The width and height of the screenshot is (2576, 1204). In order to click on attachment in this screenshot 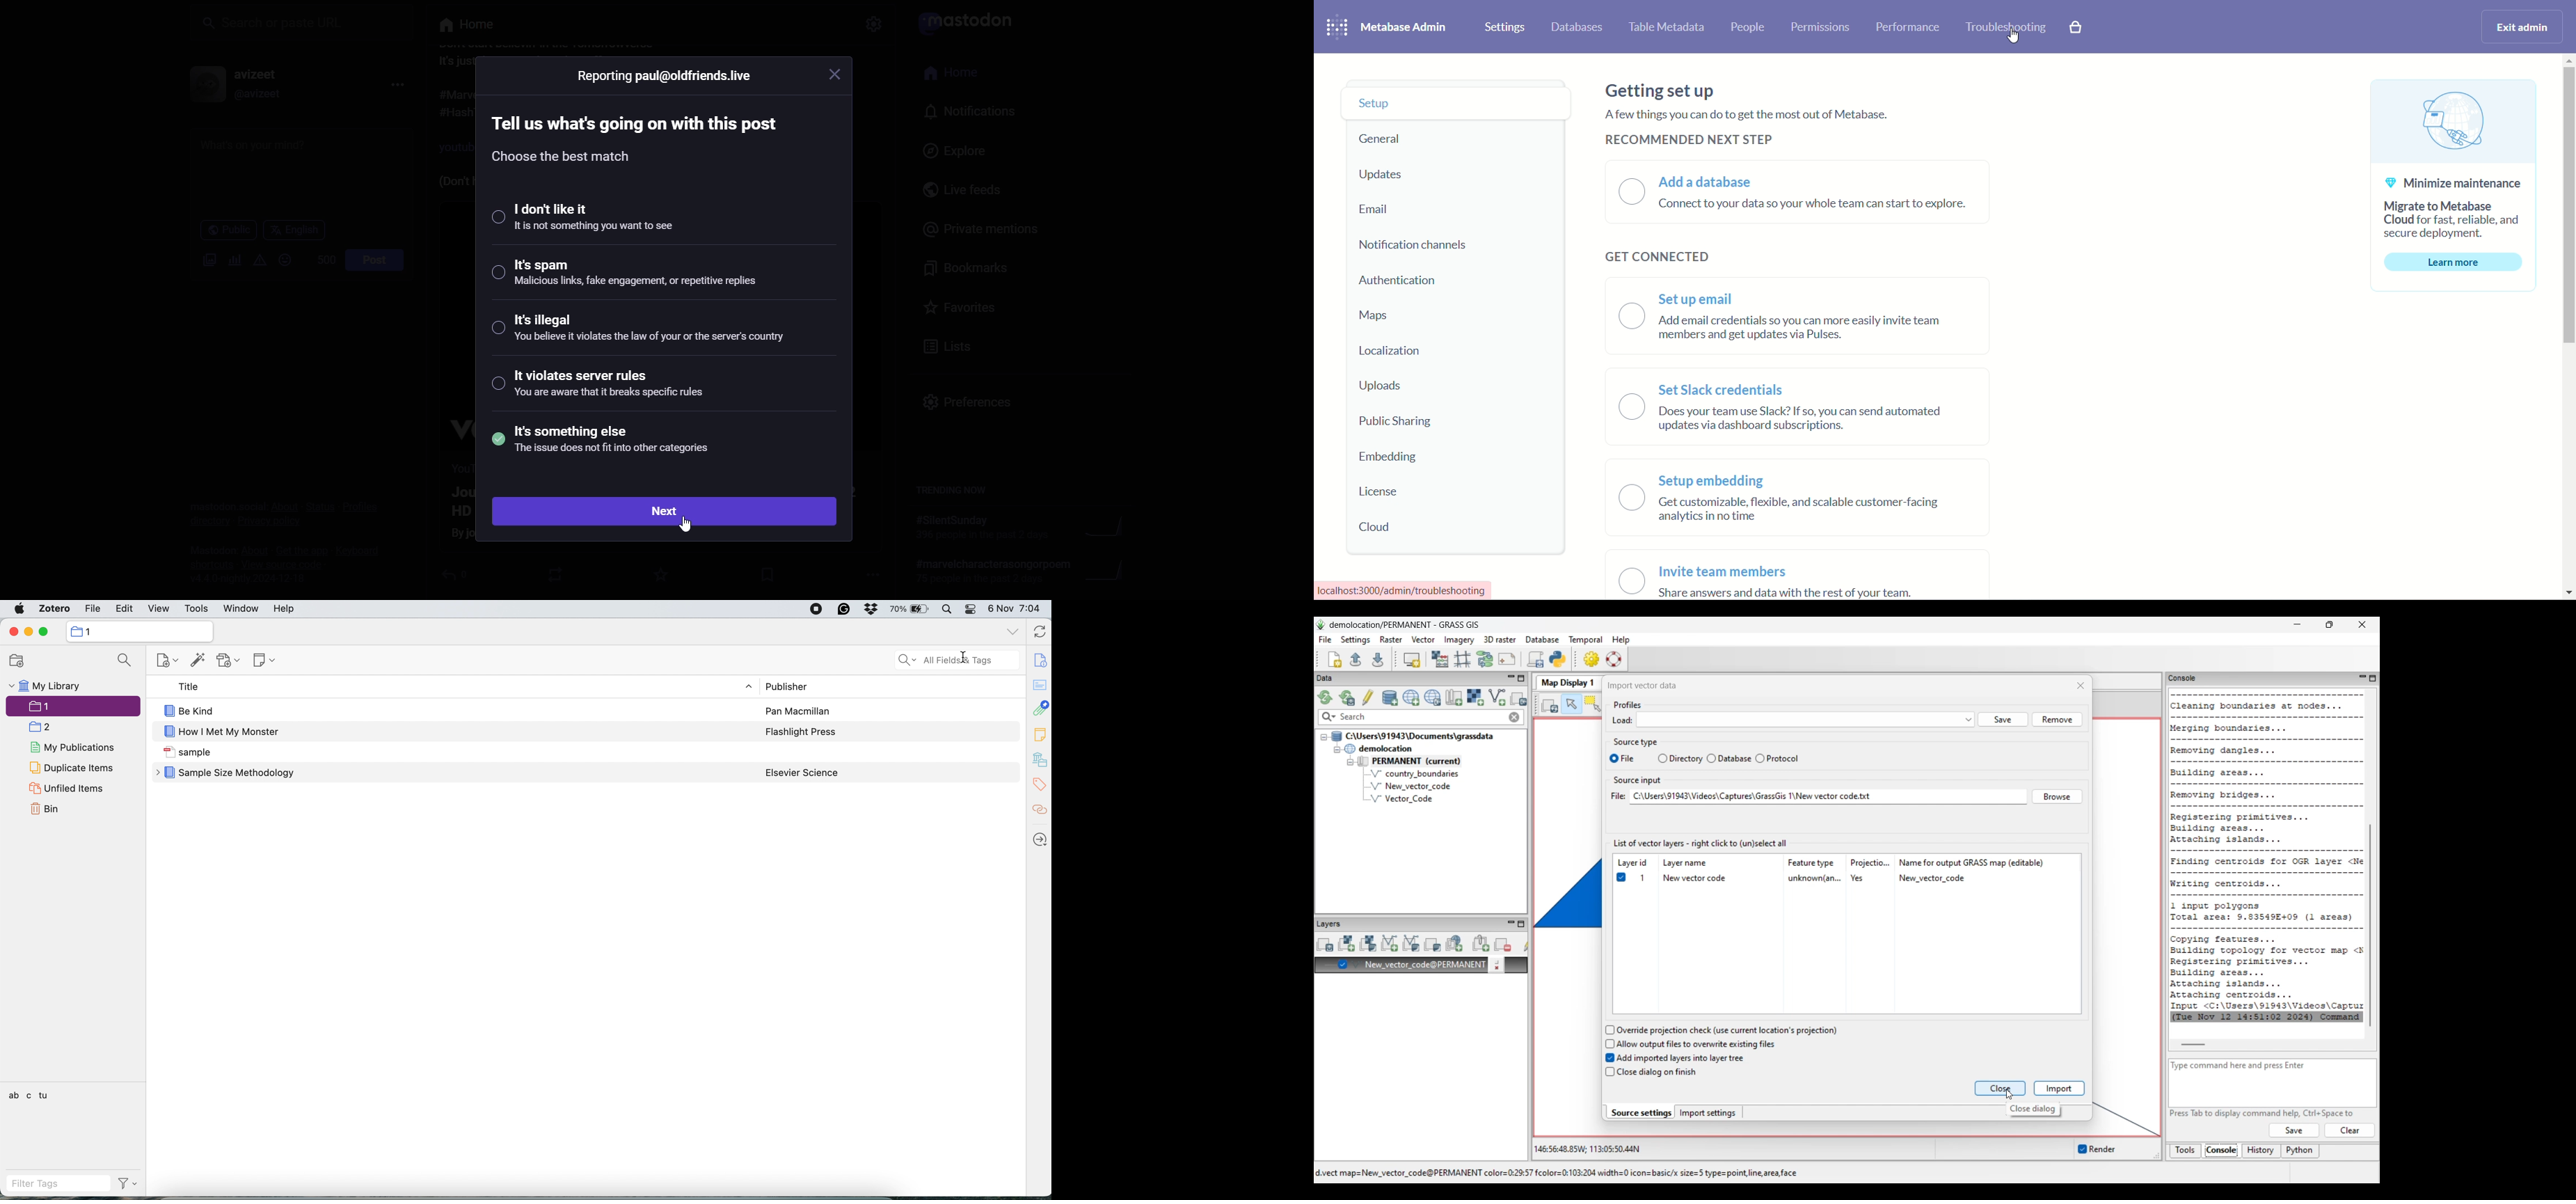, I will do `click(1040, 709)`.